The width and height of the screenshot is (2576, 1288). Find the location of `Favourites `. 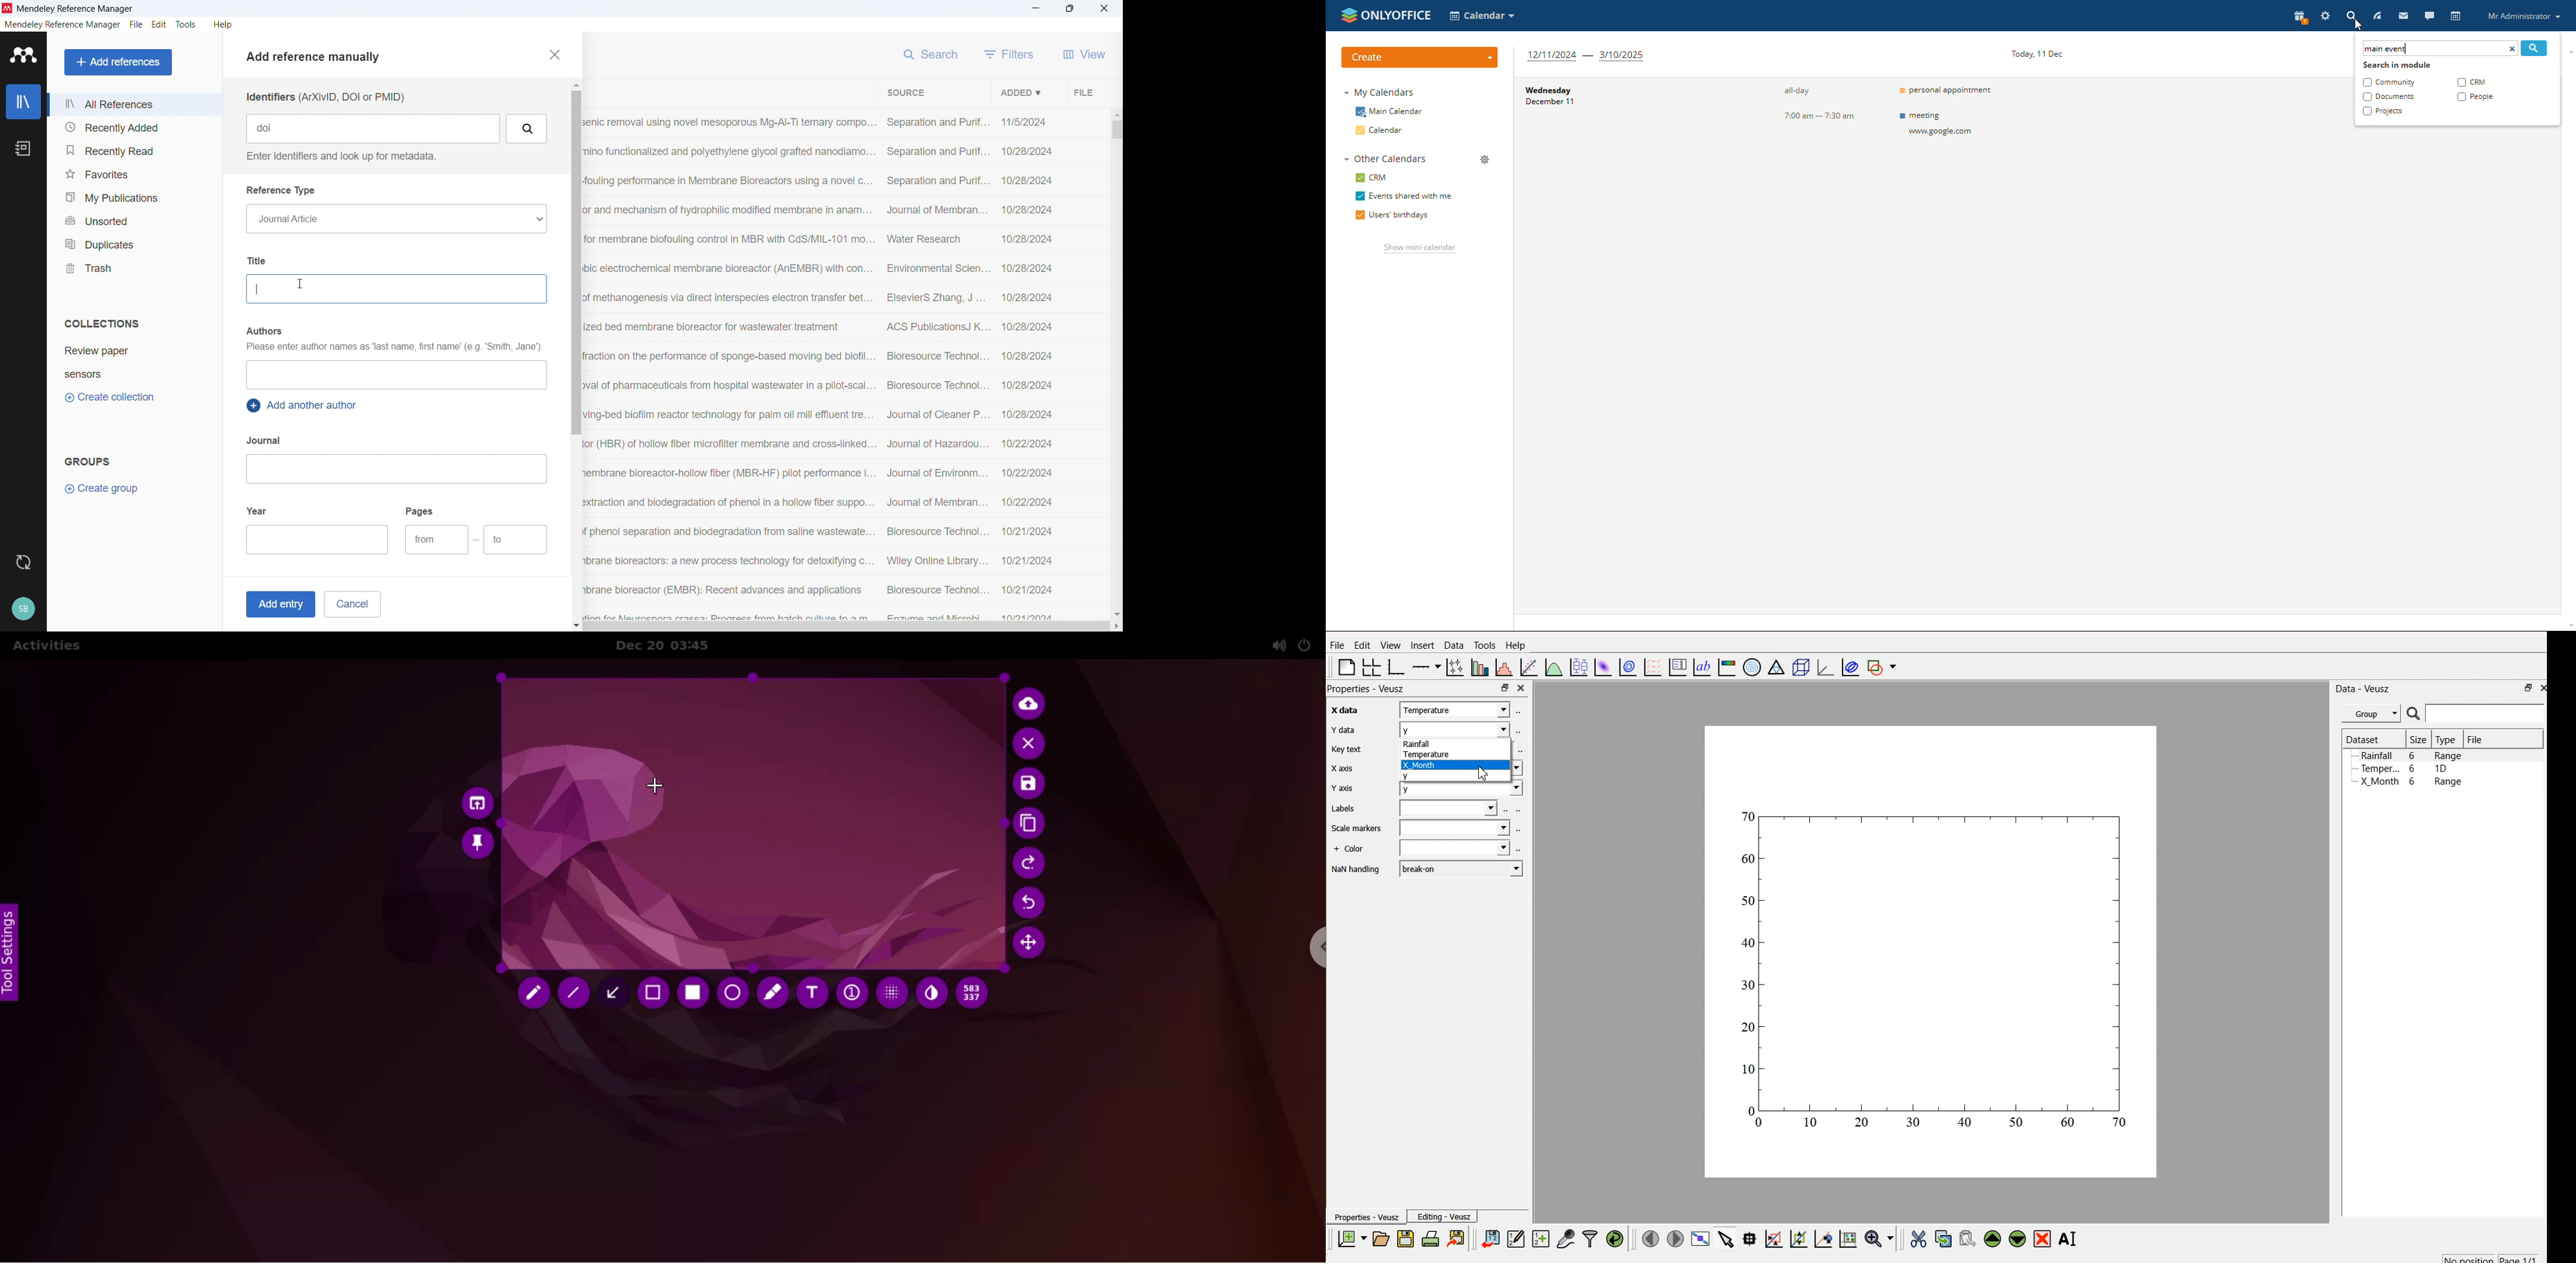

Favourites  is located at coordinates (133, 174).